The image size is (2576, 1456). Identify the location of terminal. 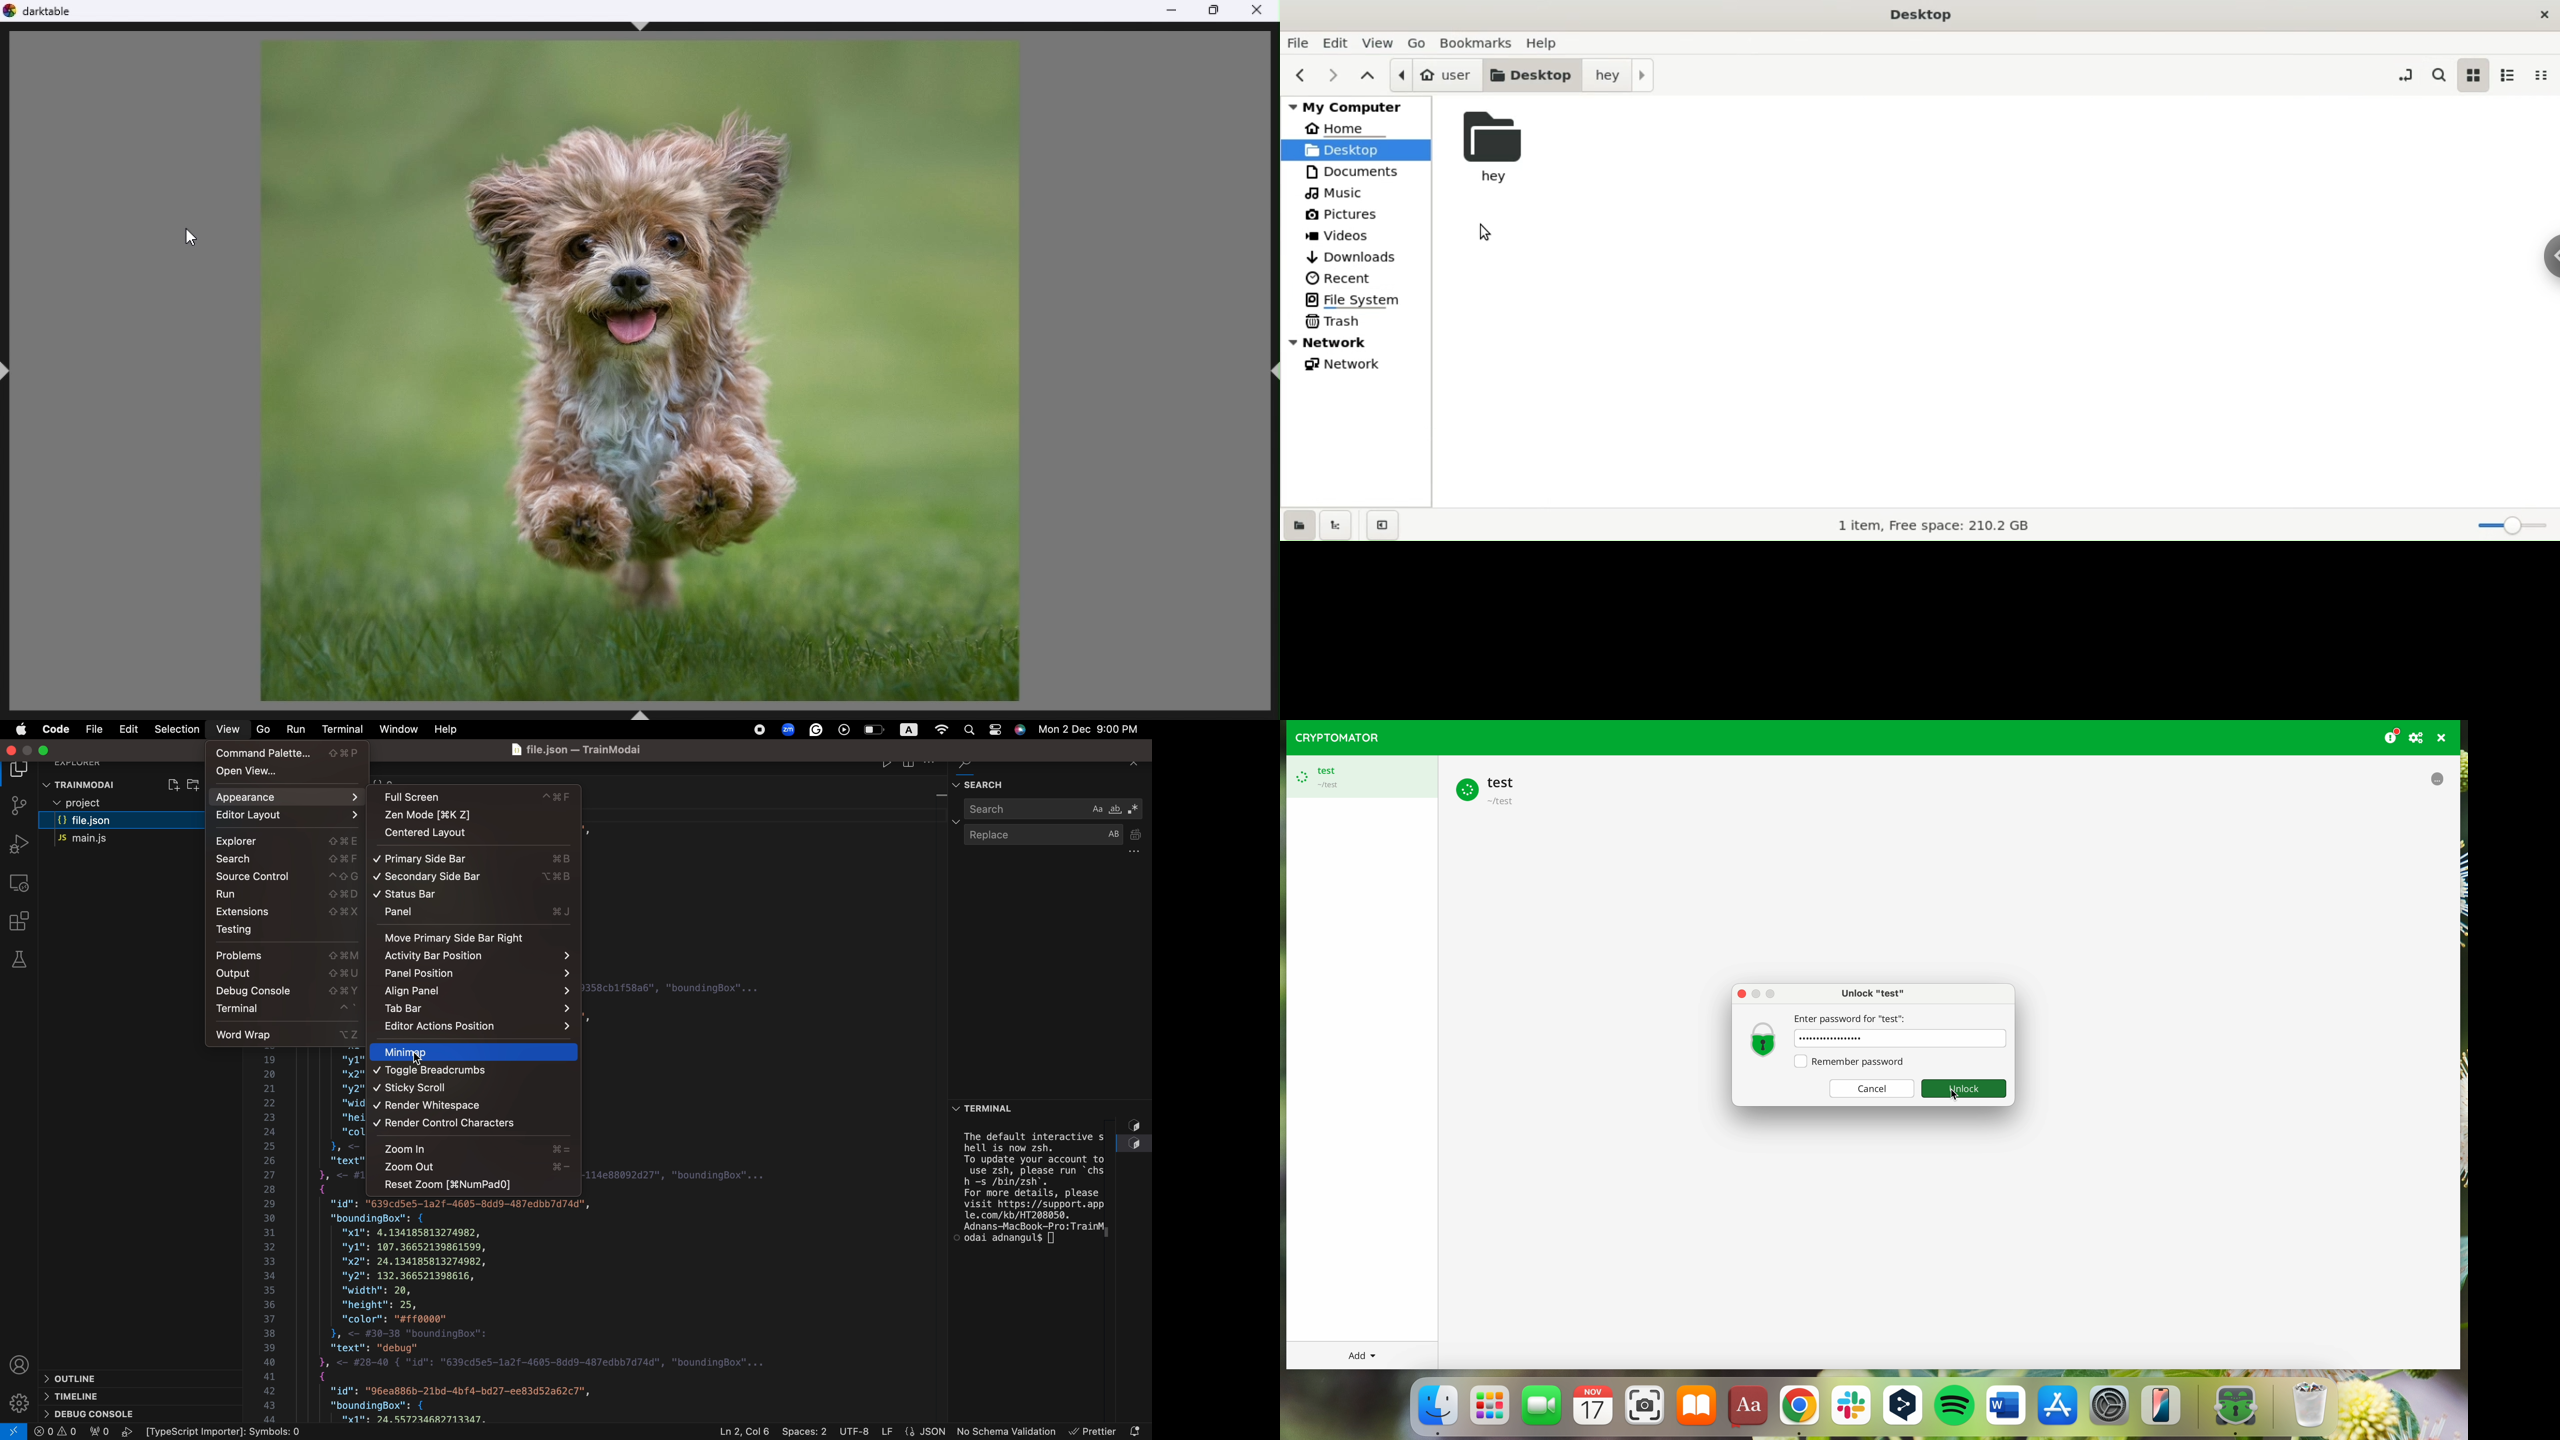
(987, 1099).